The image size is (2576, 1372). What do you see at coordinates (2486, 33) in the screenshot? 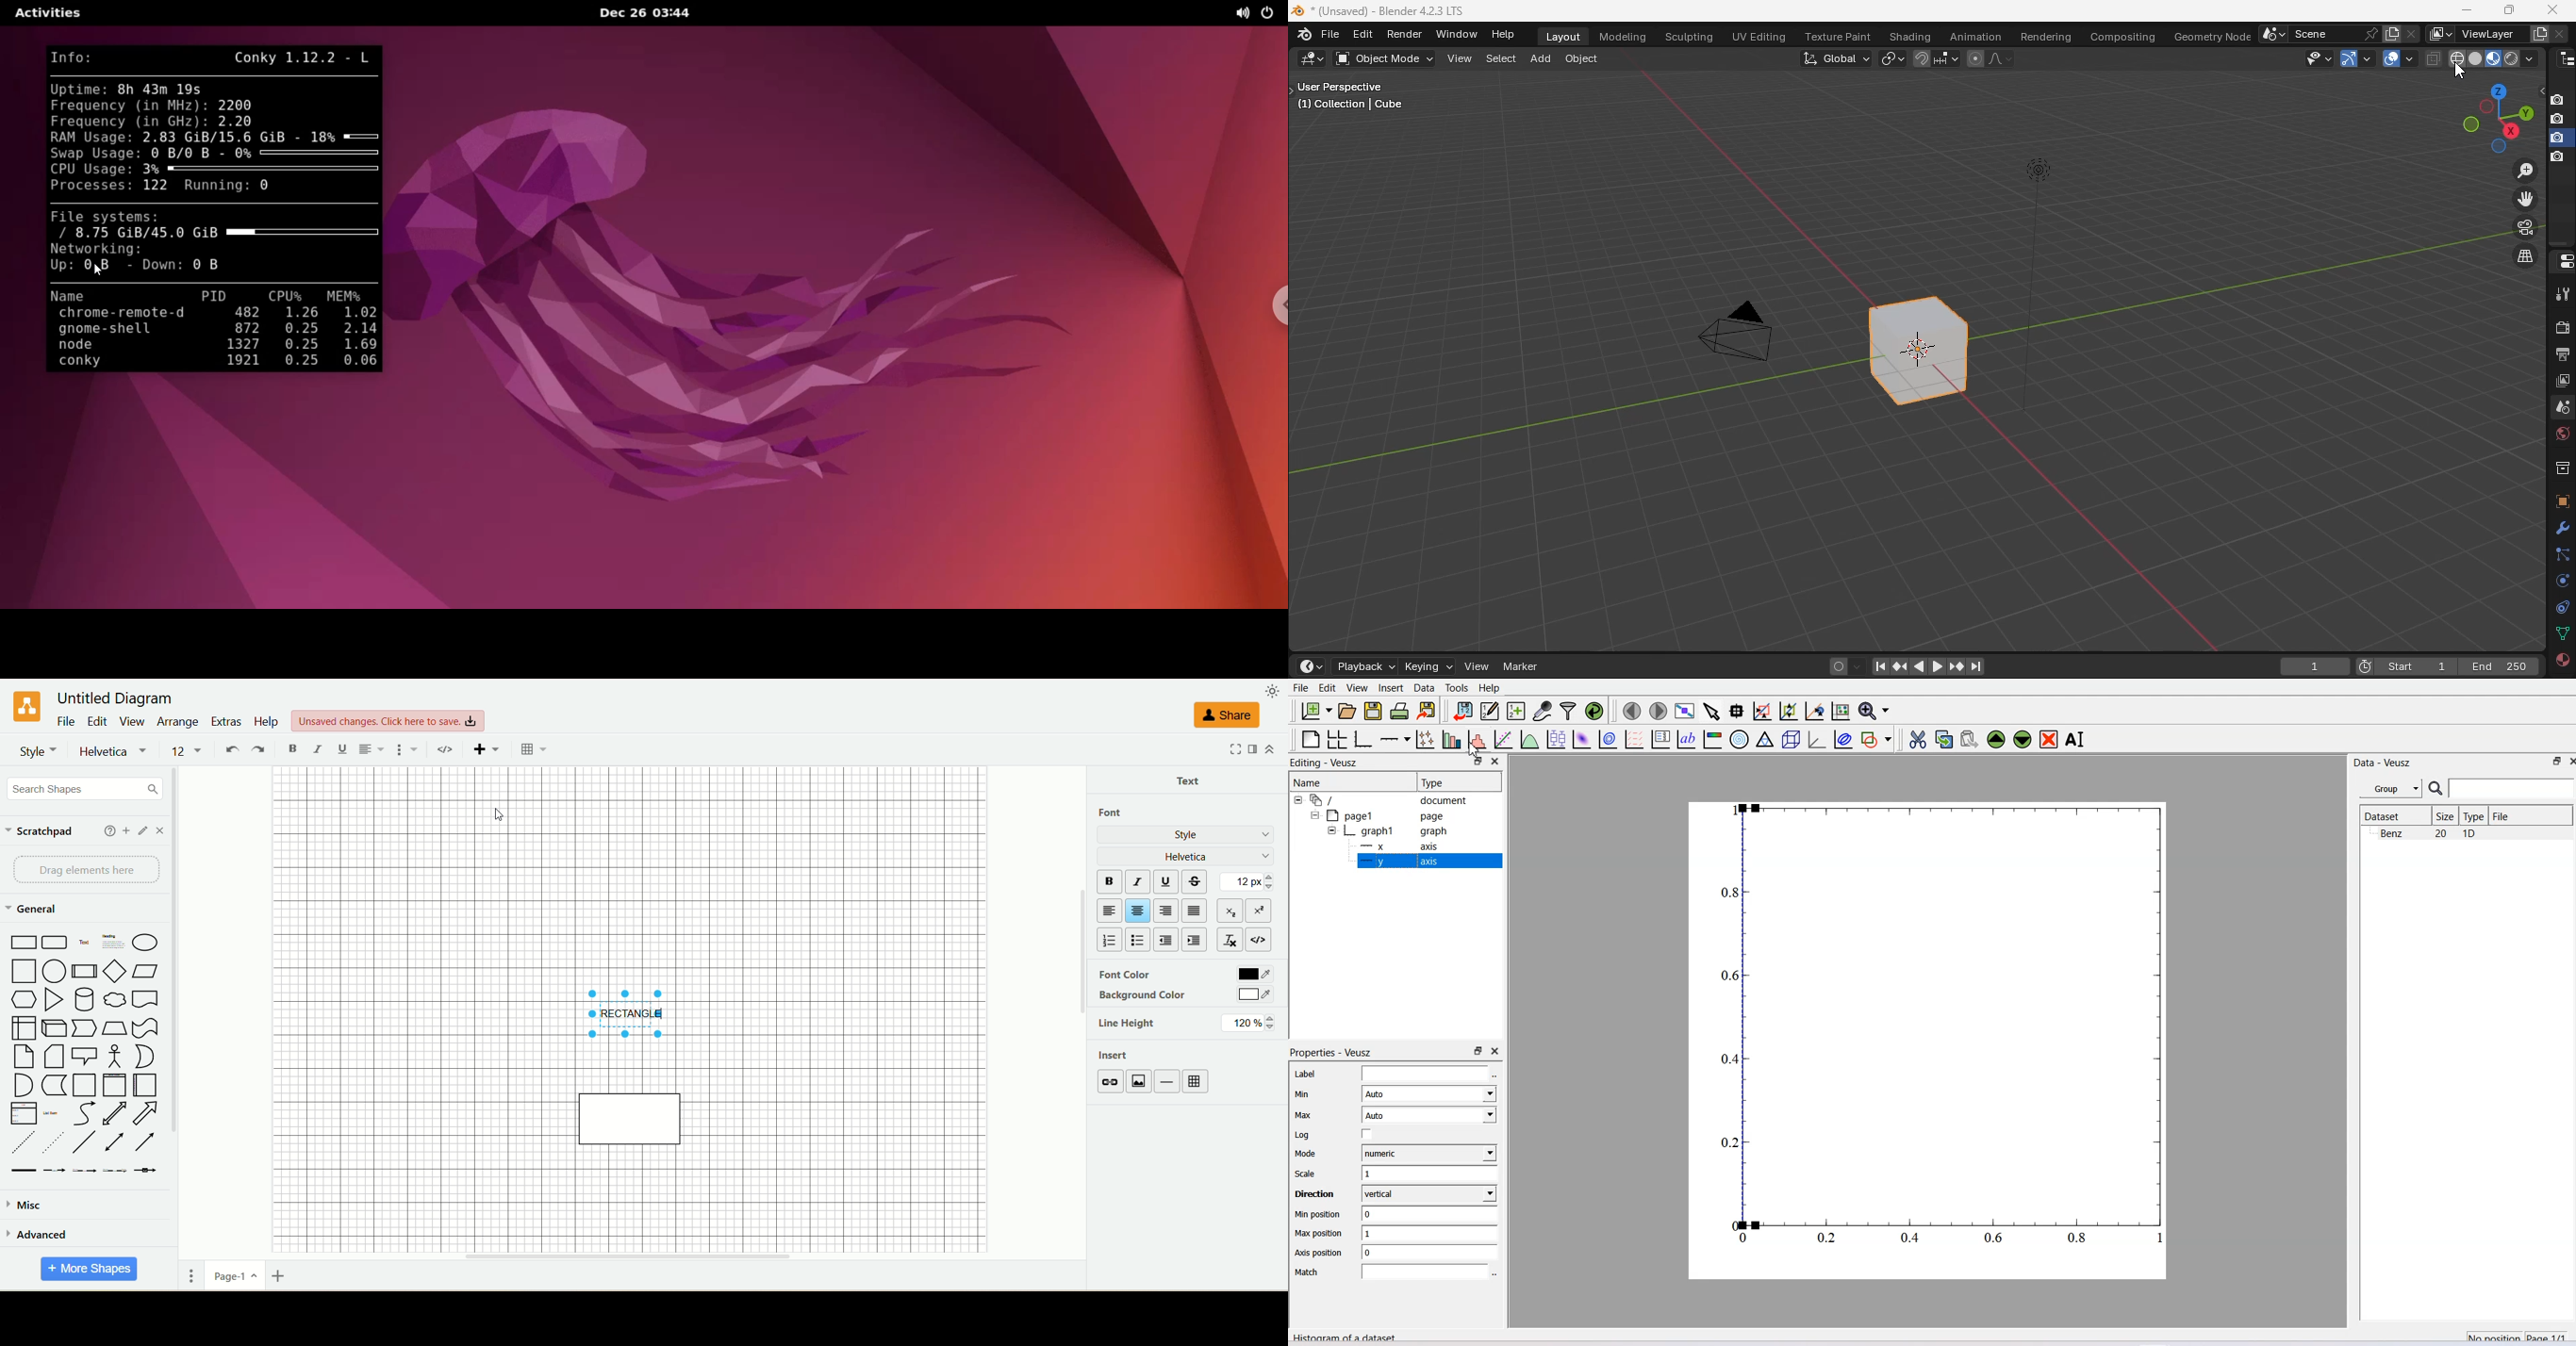
I see `view layer ` at bounding box center [2486, 33].